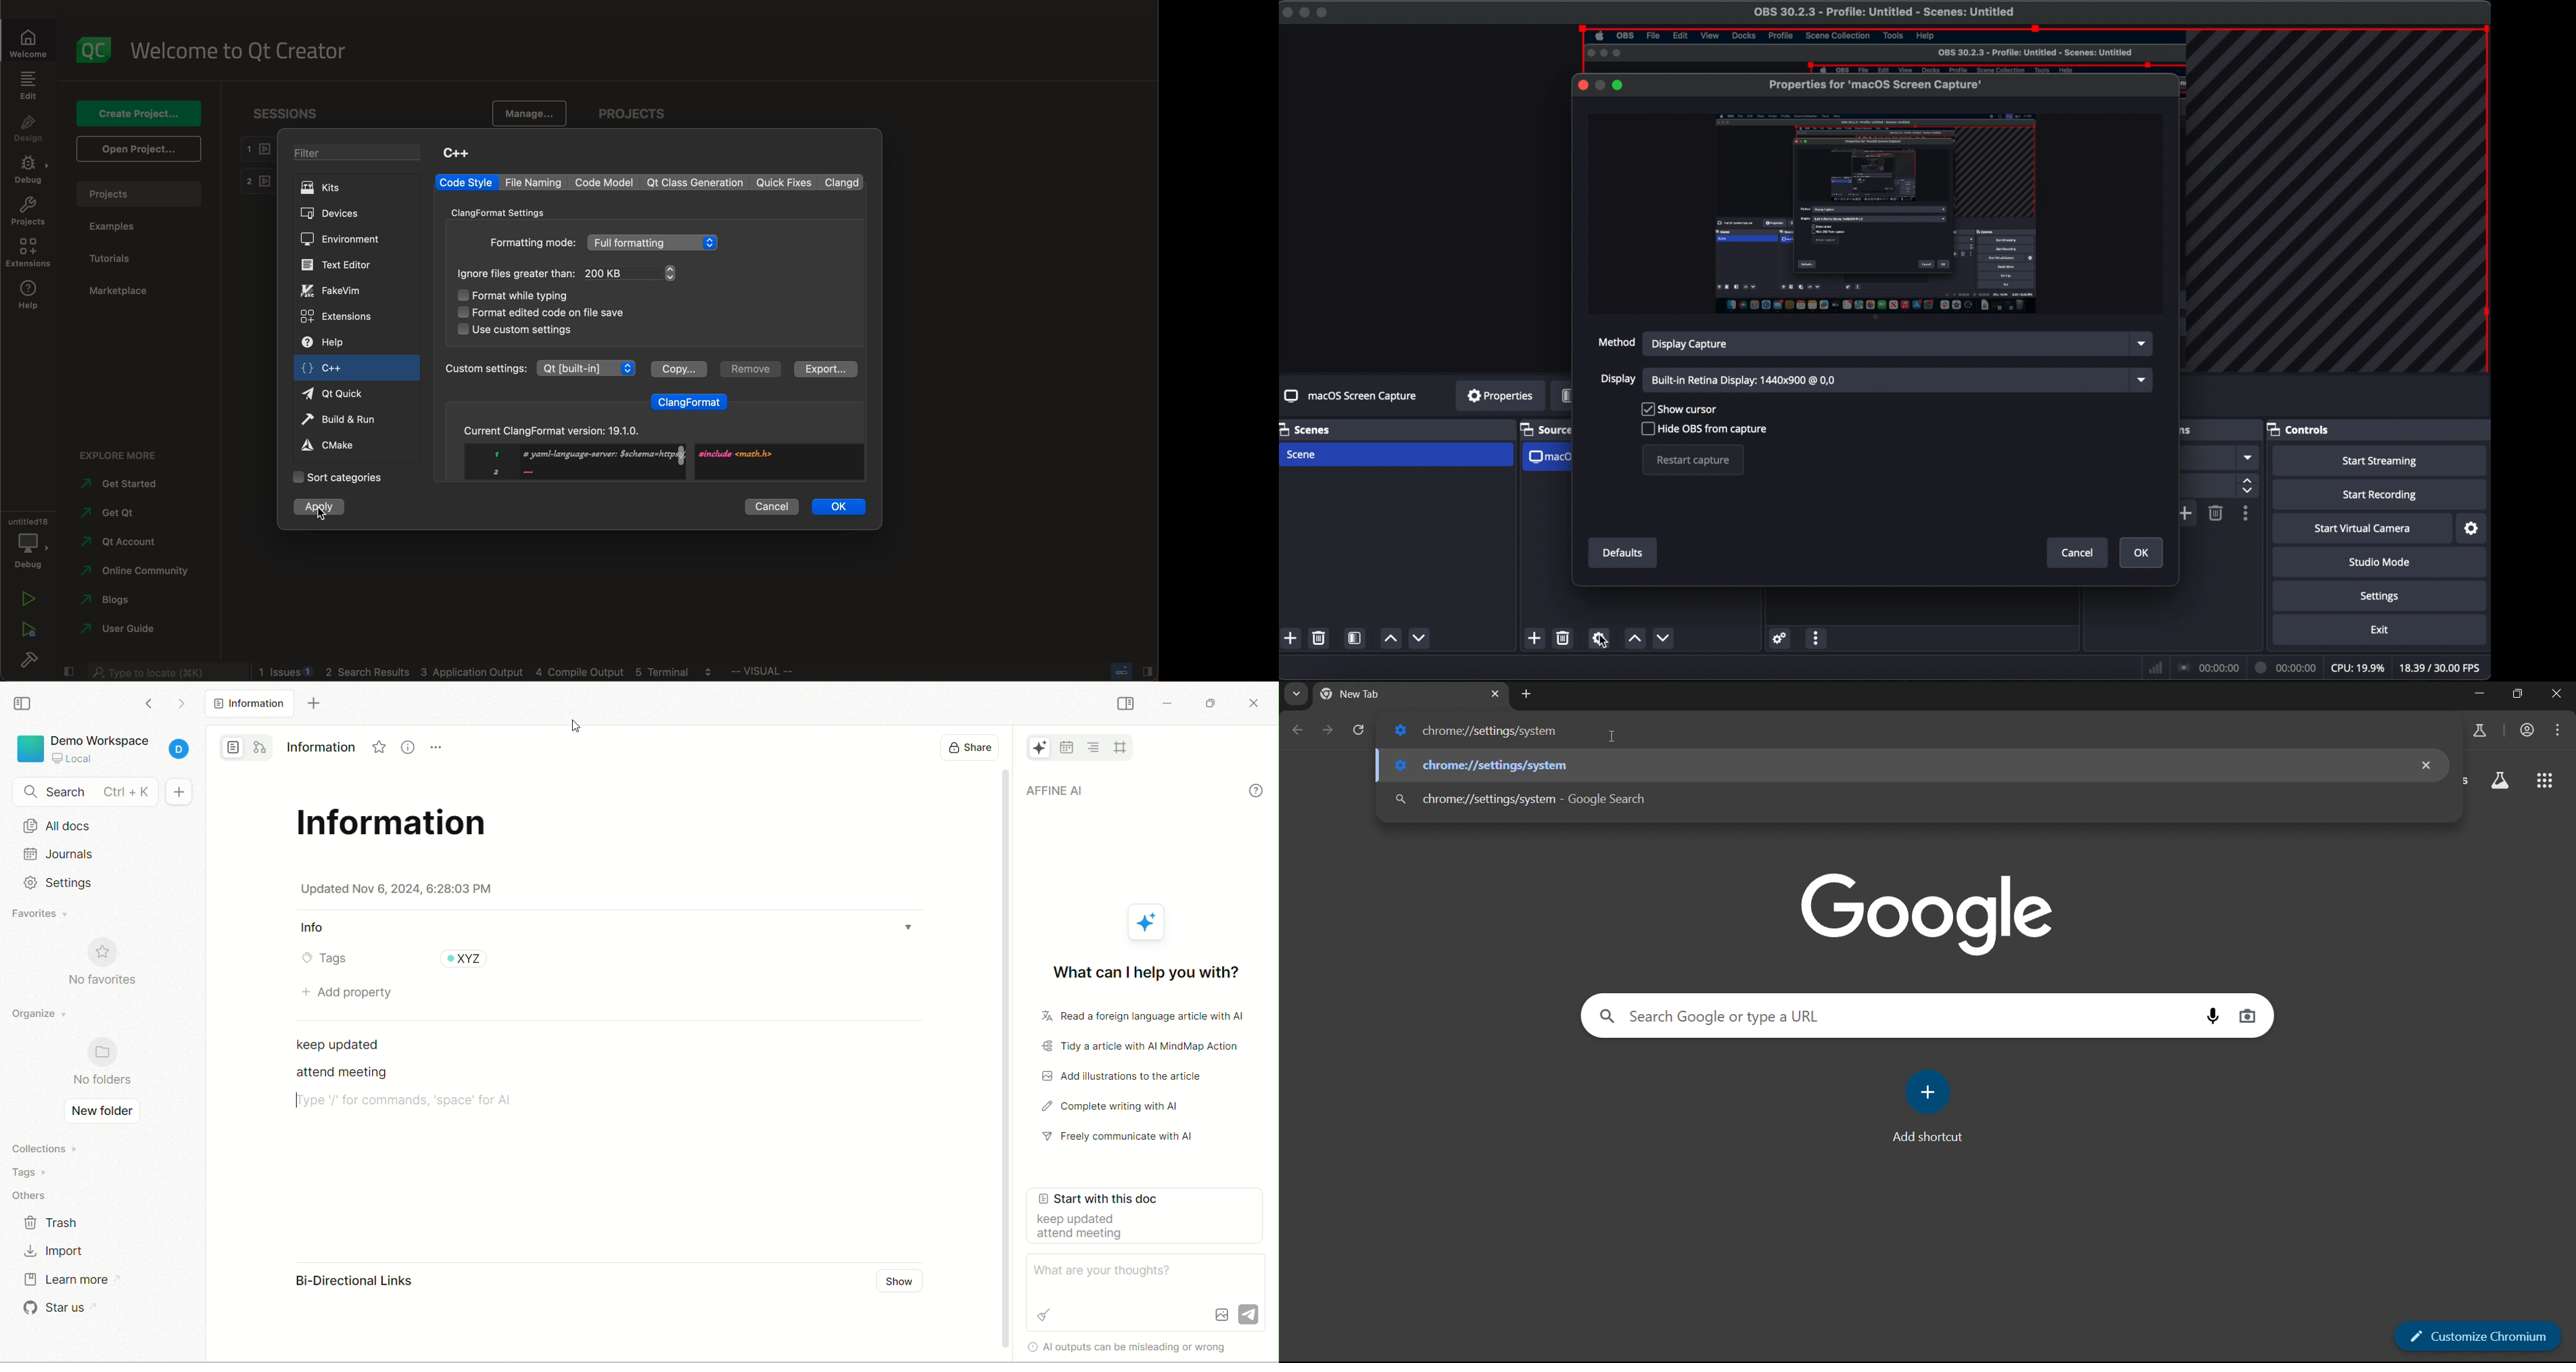 The width and height of the screenshot is (2576, 1372). Describe the element at coordinates (2140, 344) in the screenshot. I see `dropdown toggle` at that location.